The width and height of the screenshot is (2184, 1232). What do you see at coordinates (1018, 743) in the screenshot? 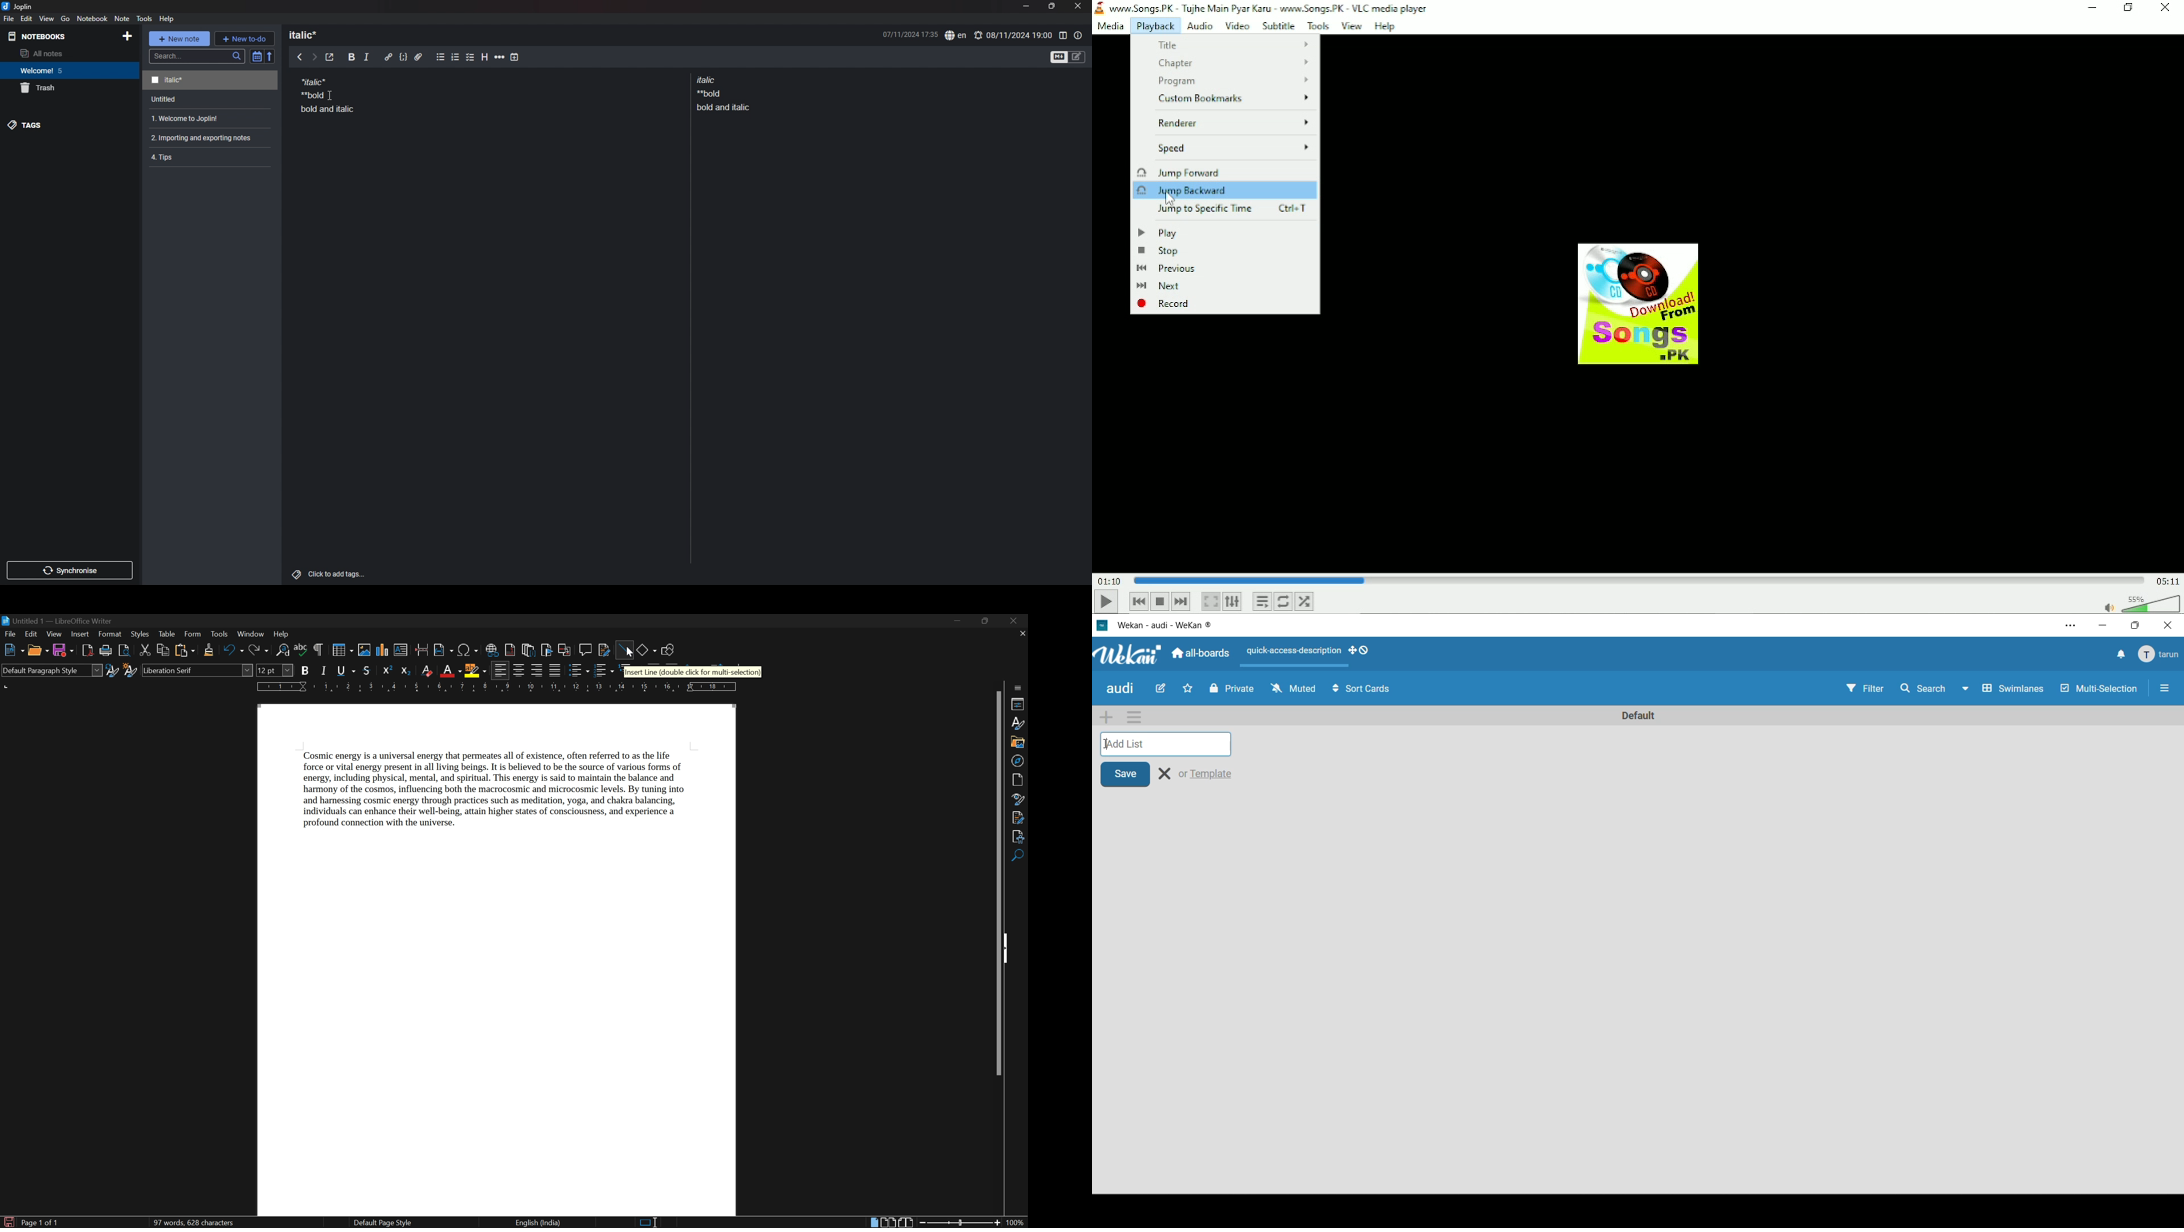
I see `gallery` at bounding box center [1018, 743].